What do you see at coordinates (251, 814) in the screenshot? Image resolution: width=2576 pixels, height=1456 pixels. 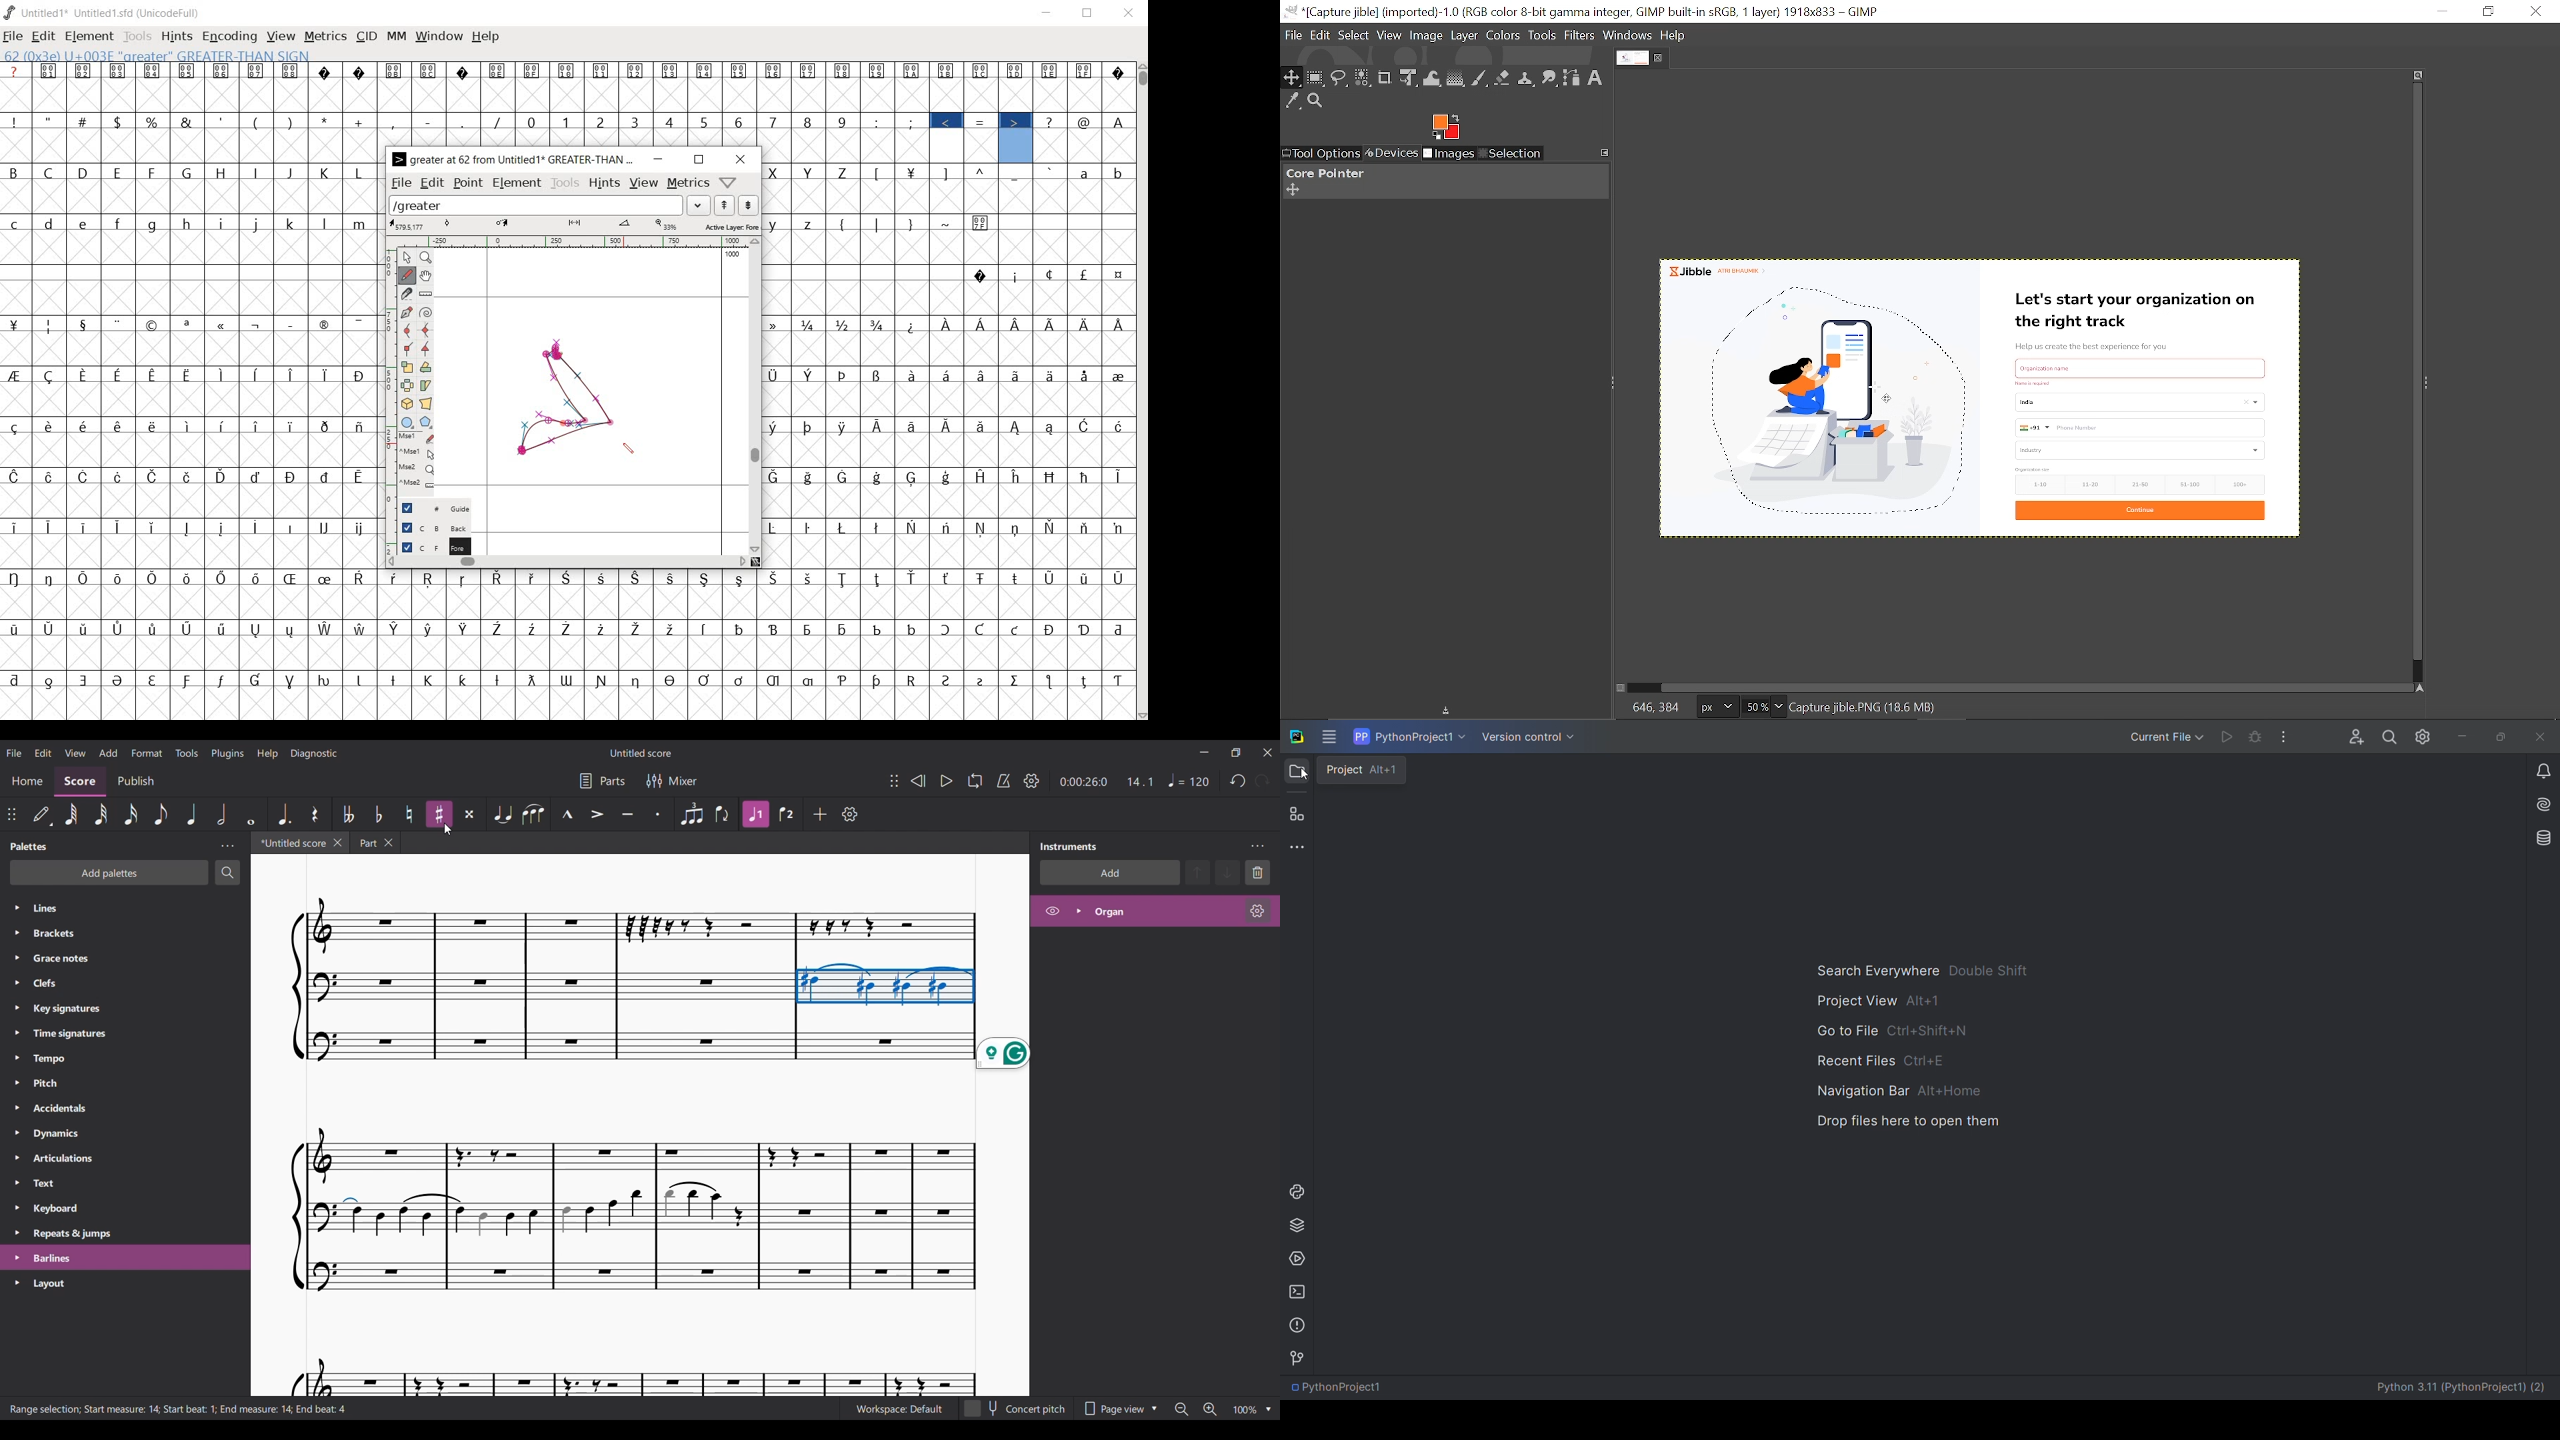 I see `Whole note` at bounding box center [251, 814].